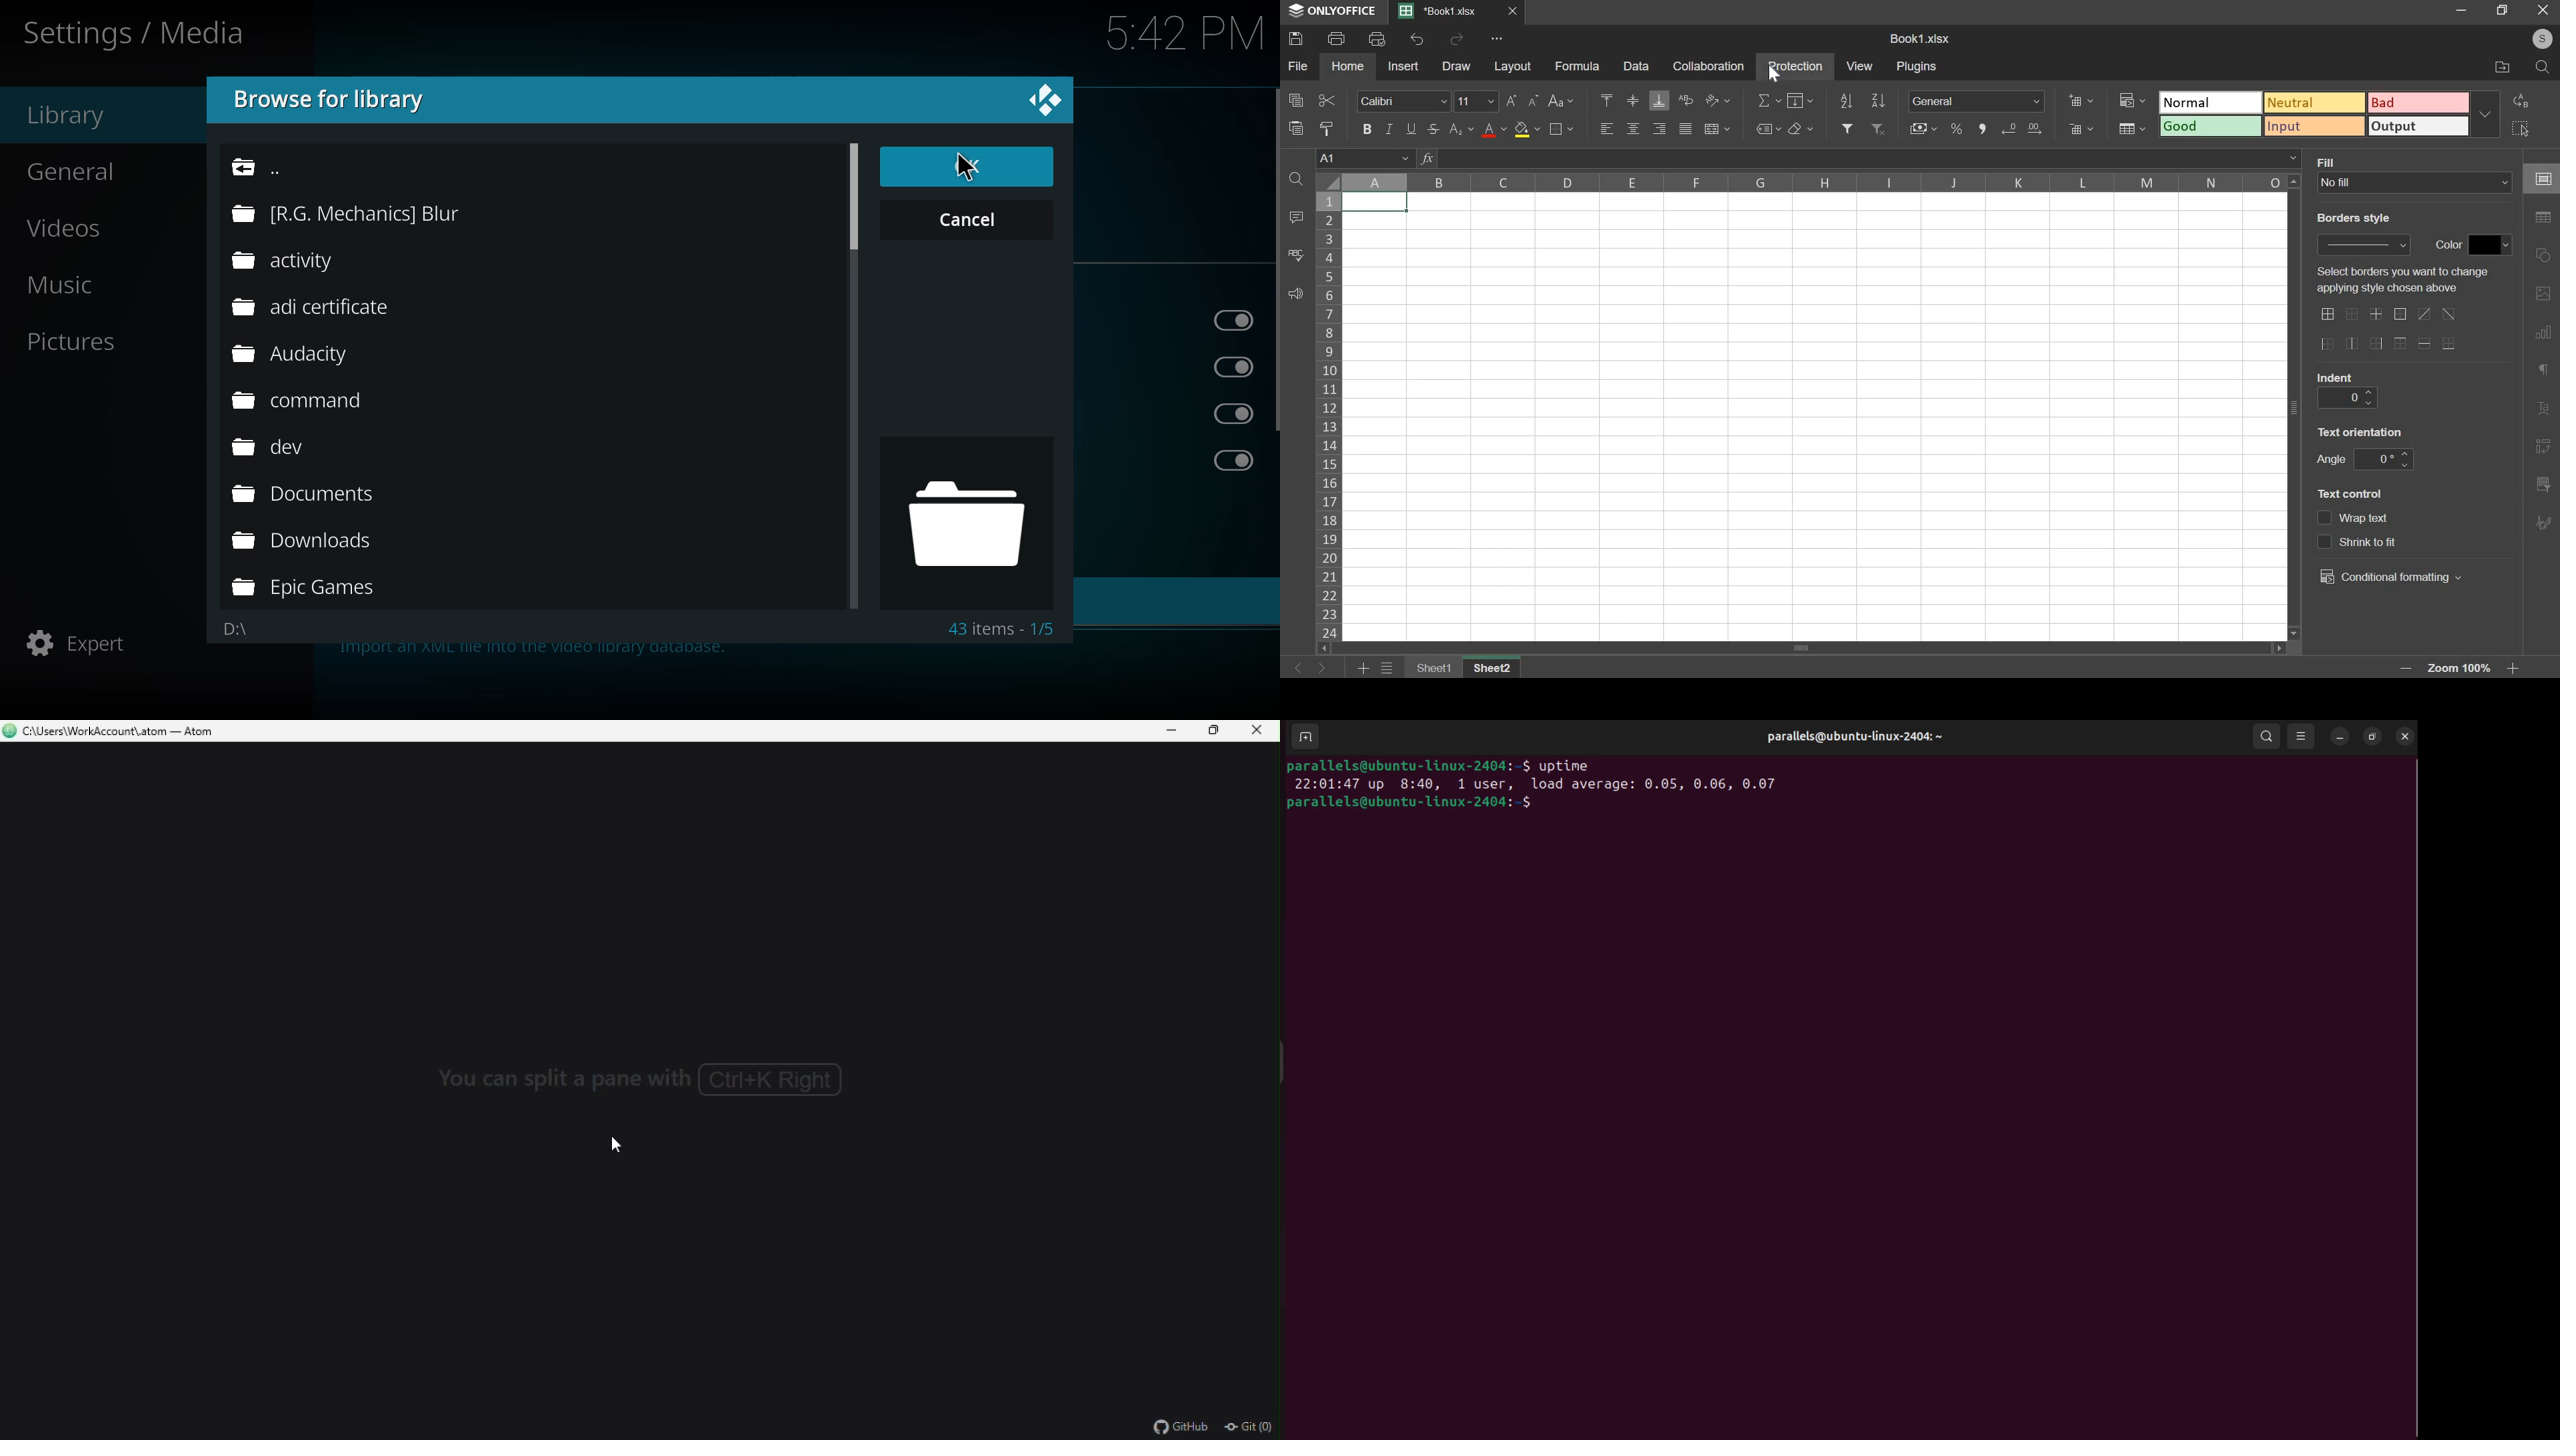  What do you see at coordinates (1800, 102) in the screenshot?
I see `fill` at bounding box center [1800, 102].